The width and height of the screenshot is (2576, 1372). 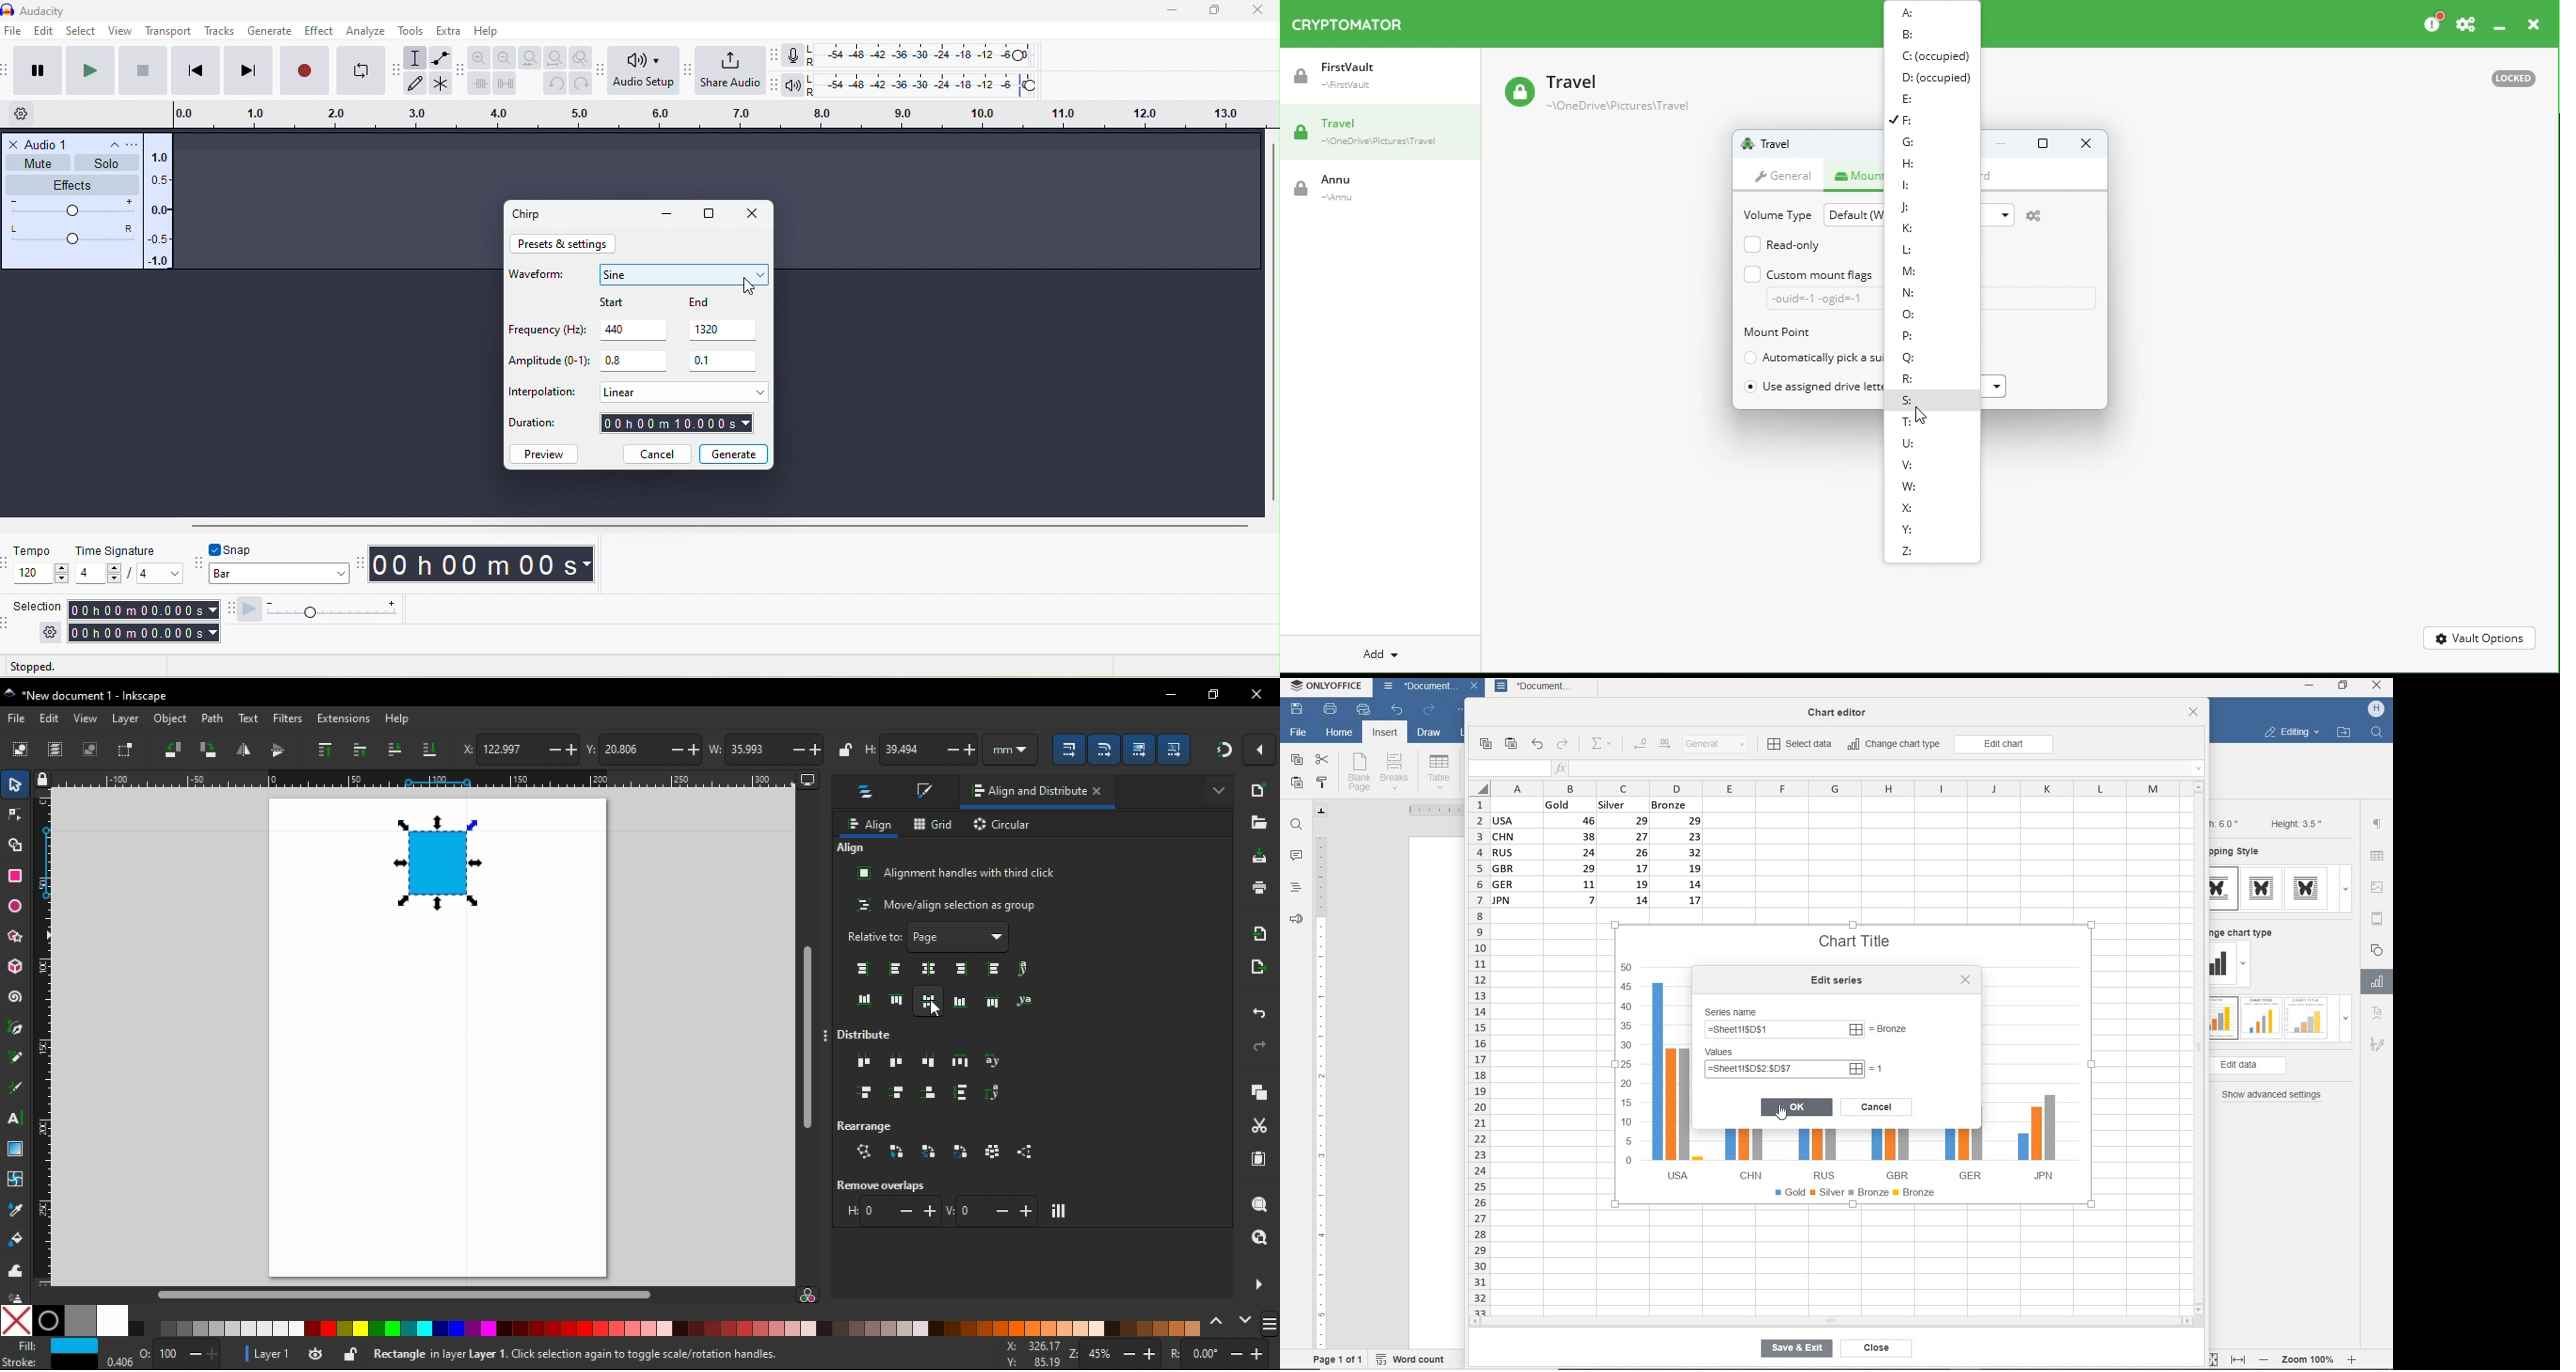 I want to click on undo, so click(x=1537, y=745).